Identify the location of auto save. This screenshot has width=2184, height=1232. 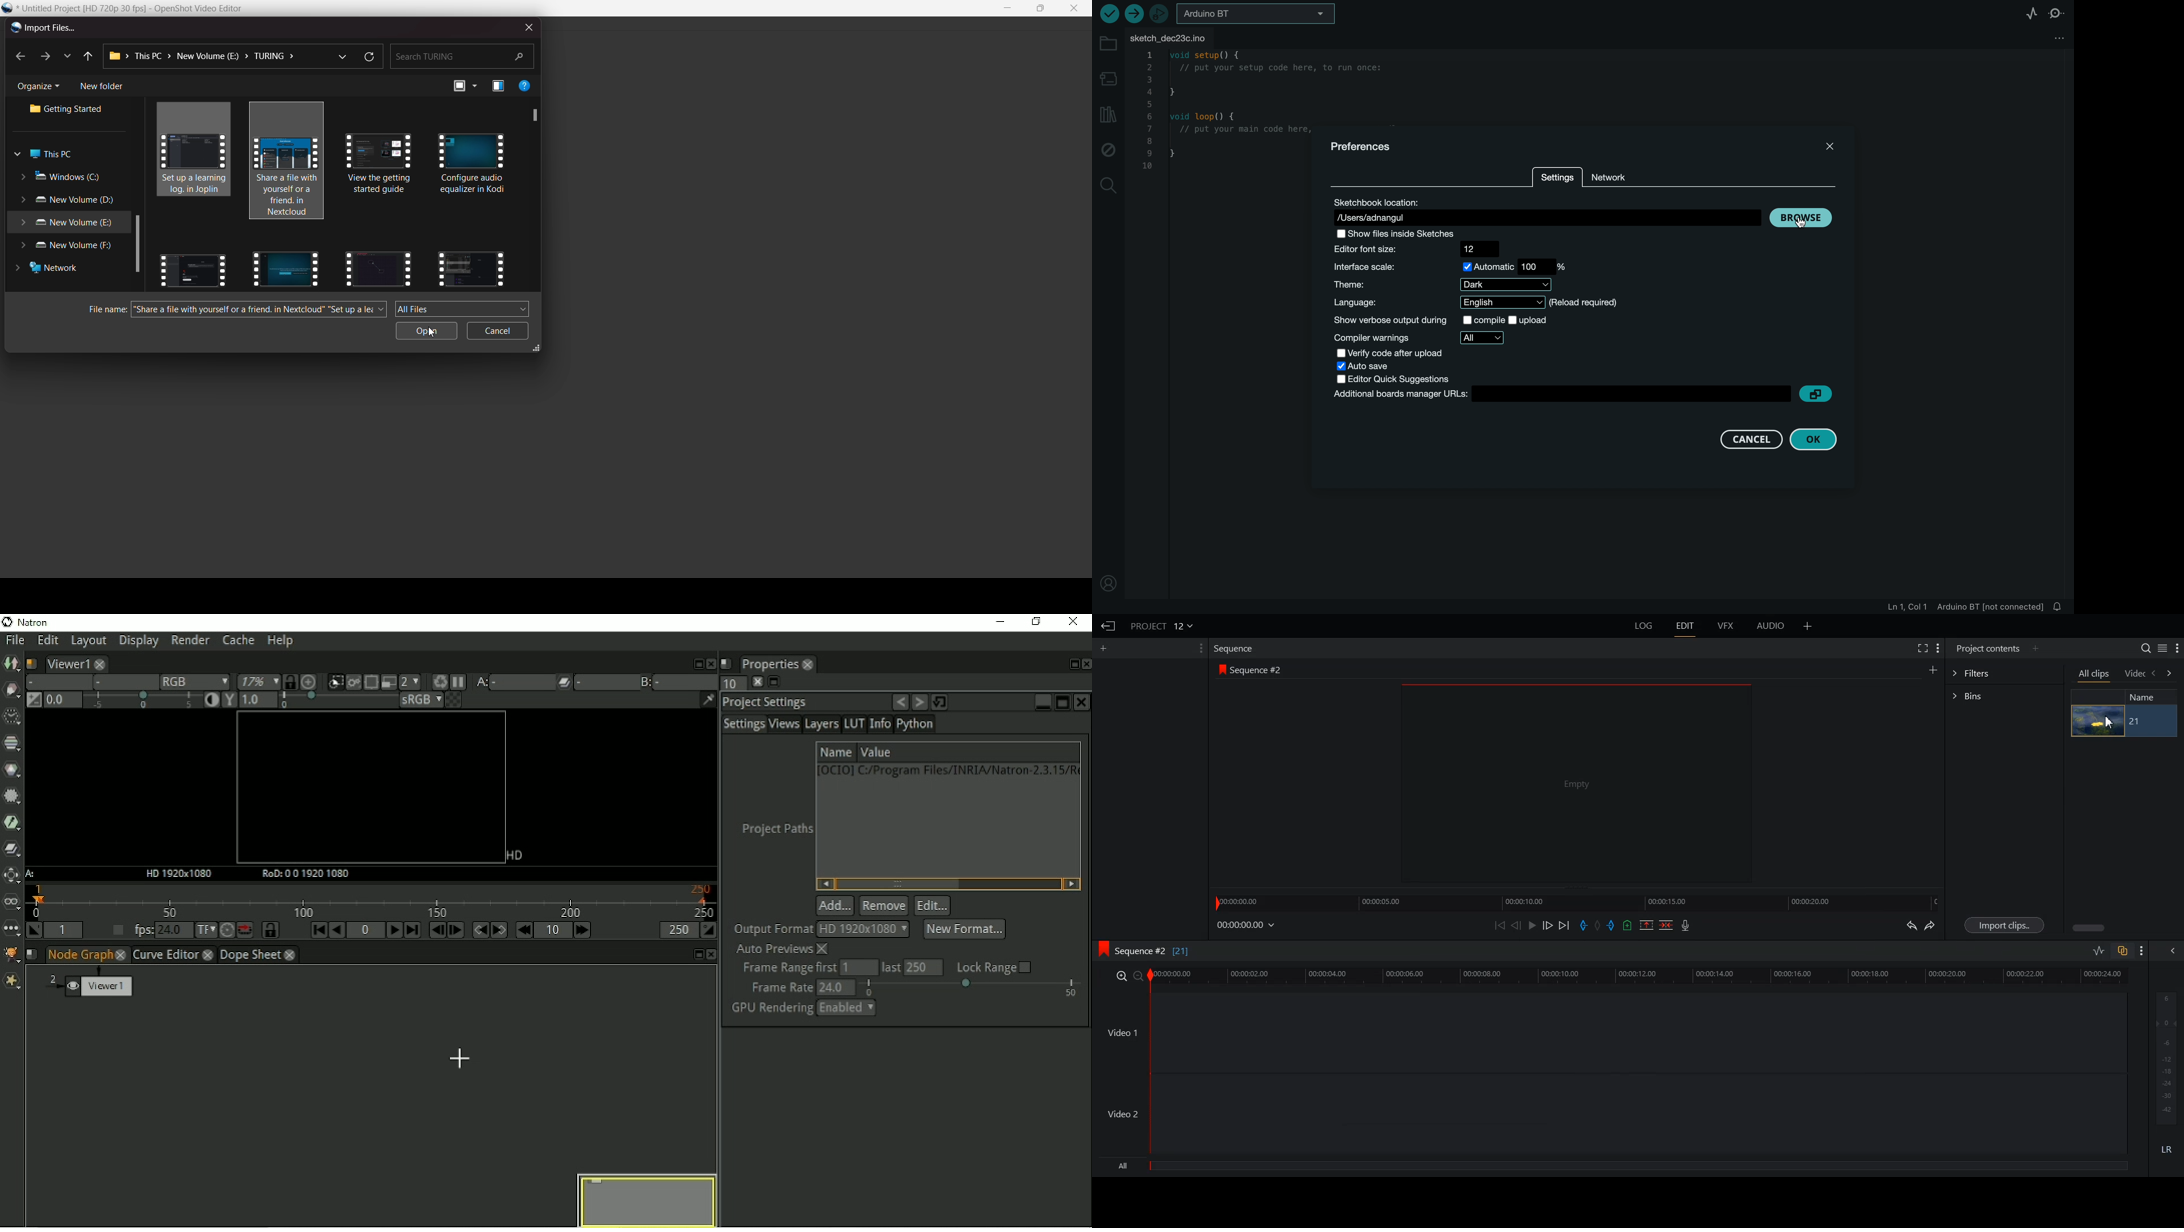
(1401, 366).